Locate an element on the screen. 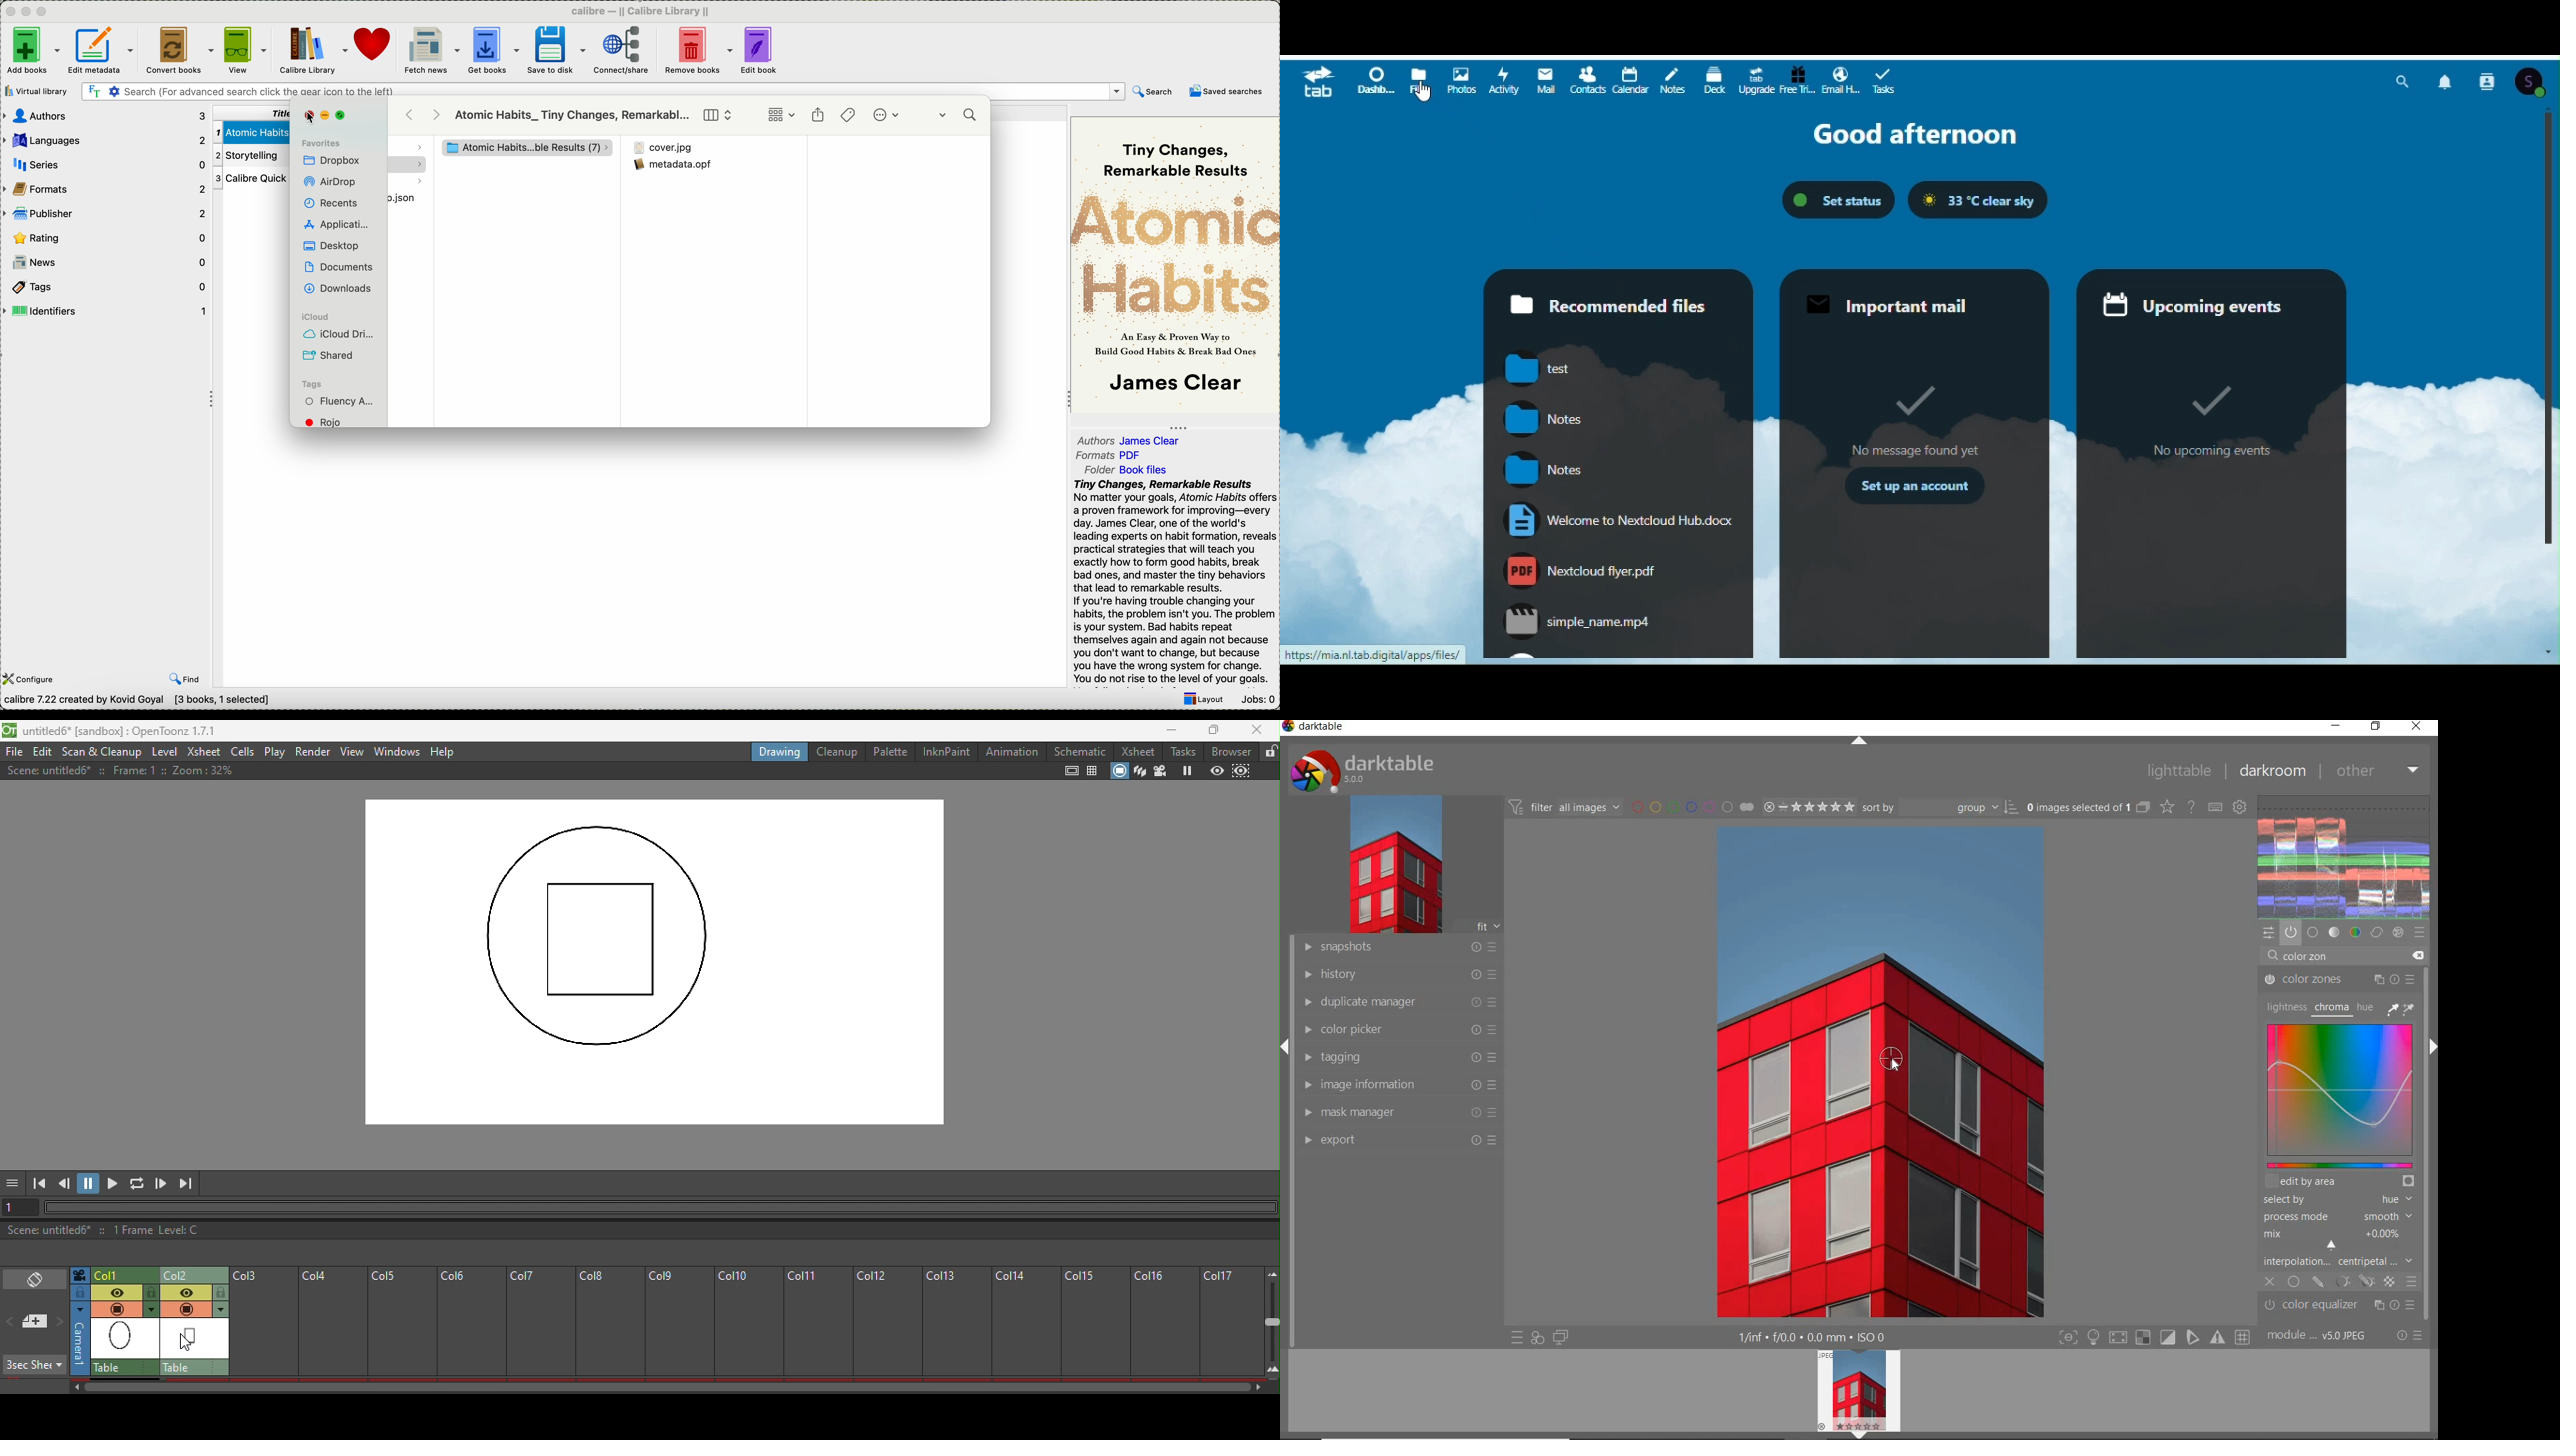  CURSOR POSITION is located at coordinates (2333, 1244).